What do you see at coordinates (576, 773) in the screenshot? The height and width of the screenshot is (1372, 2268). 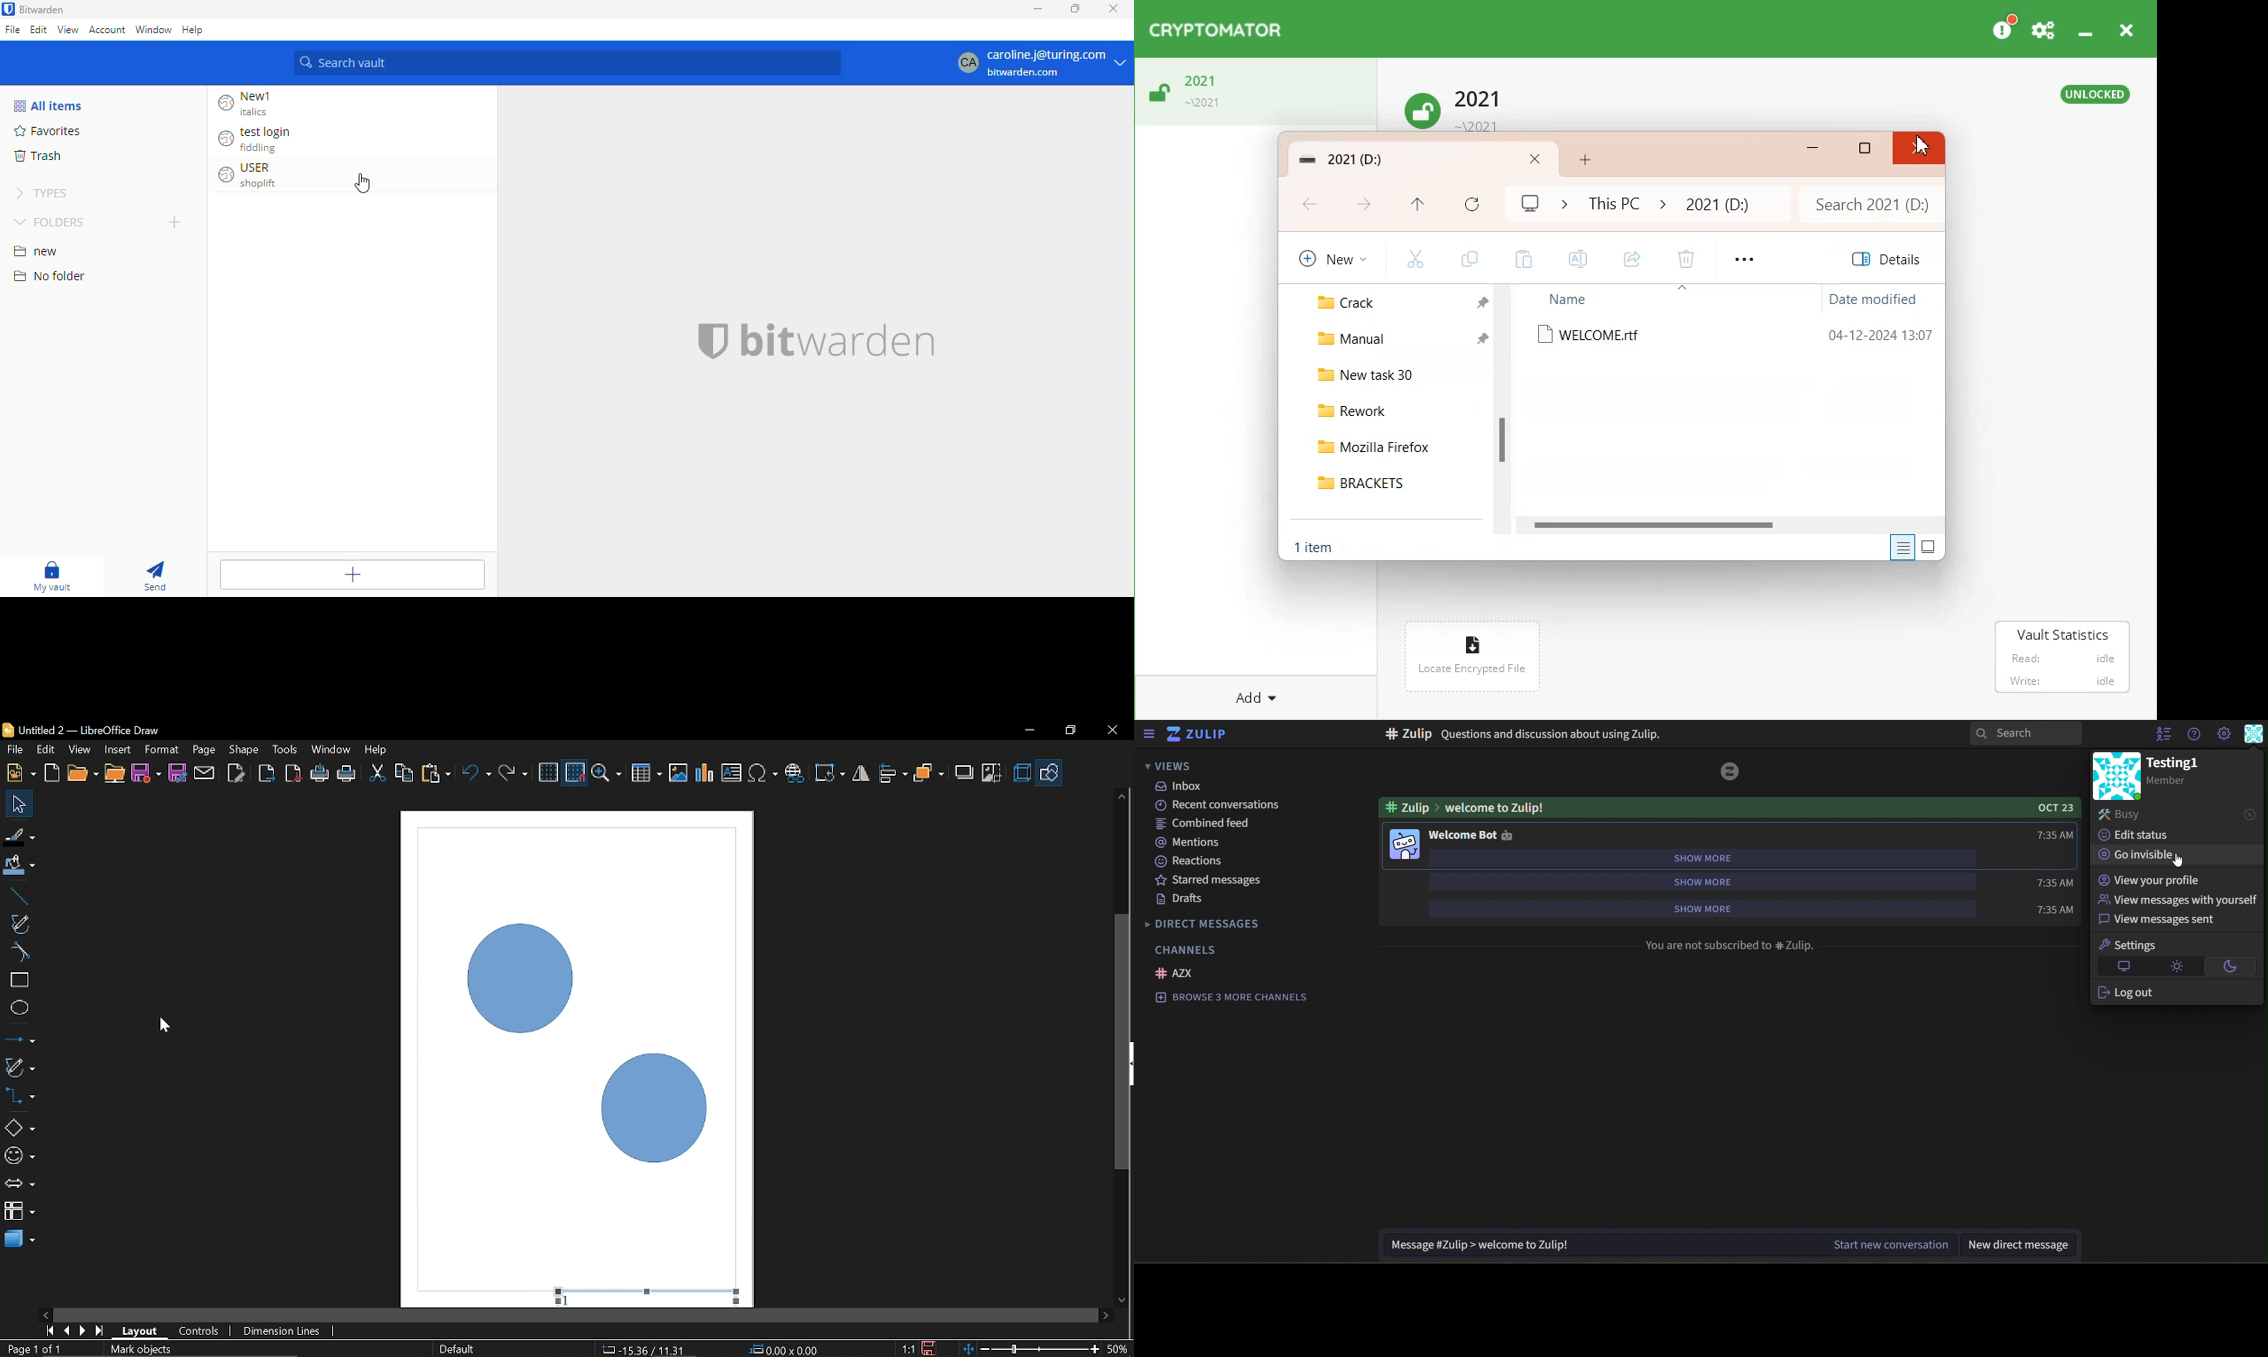 I see `snap to grid` at bounding box center [576, 773].